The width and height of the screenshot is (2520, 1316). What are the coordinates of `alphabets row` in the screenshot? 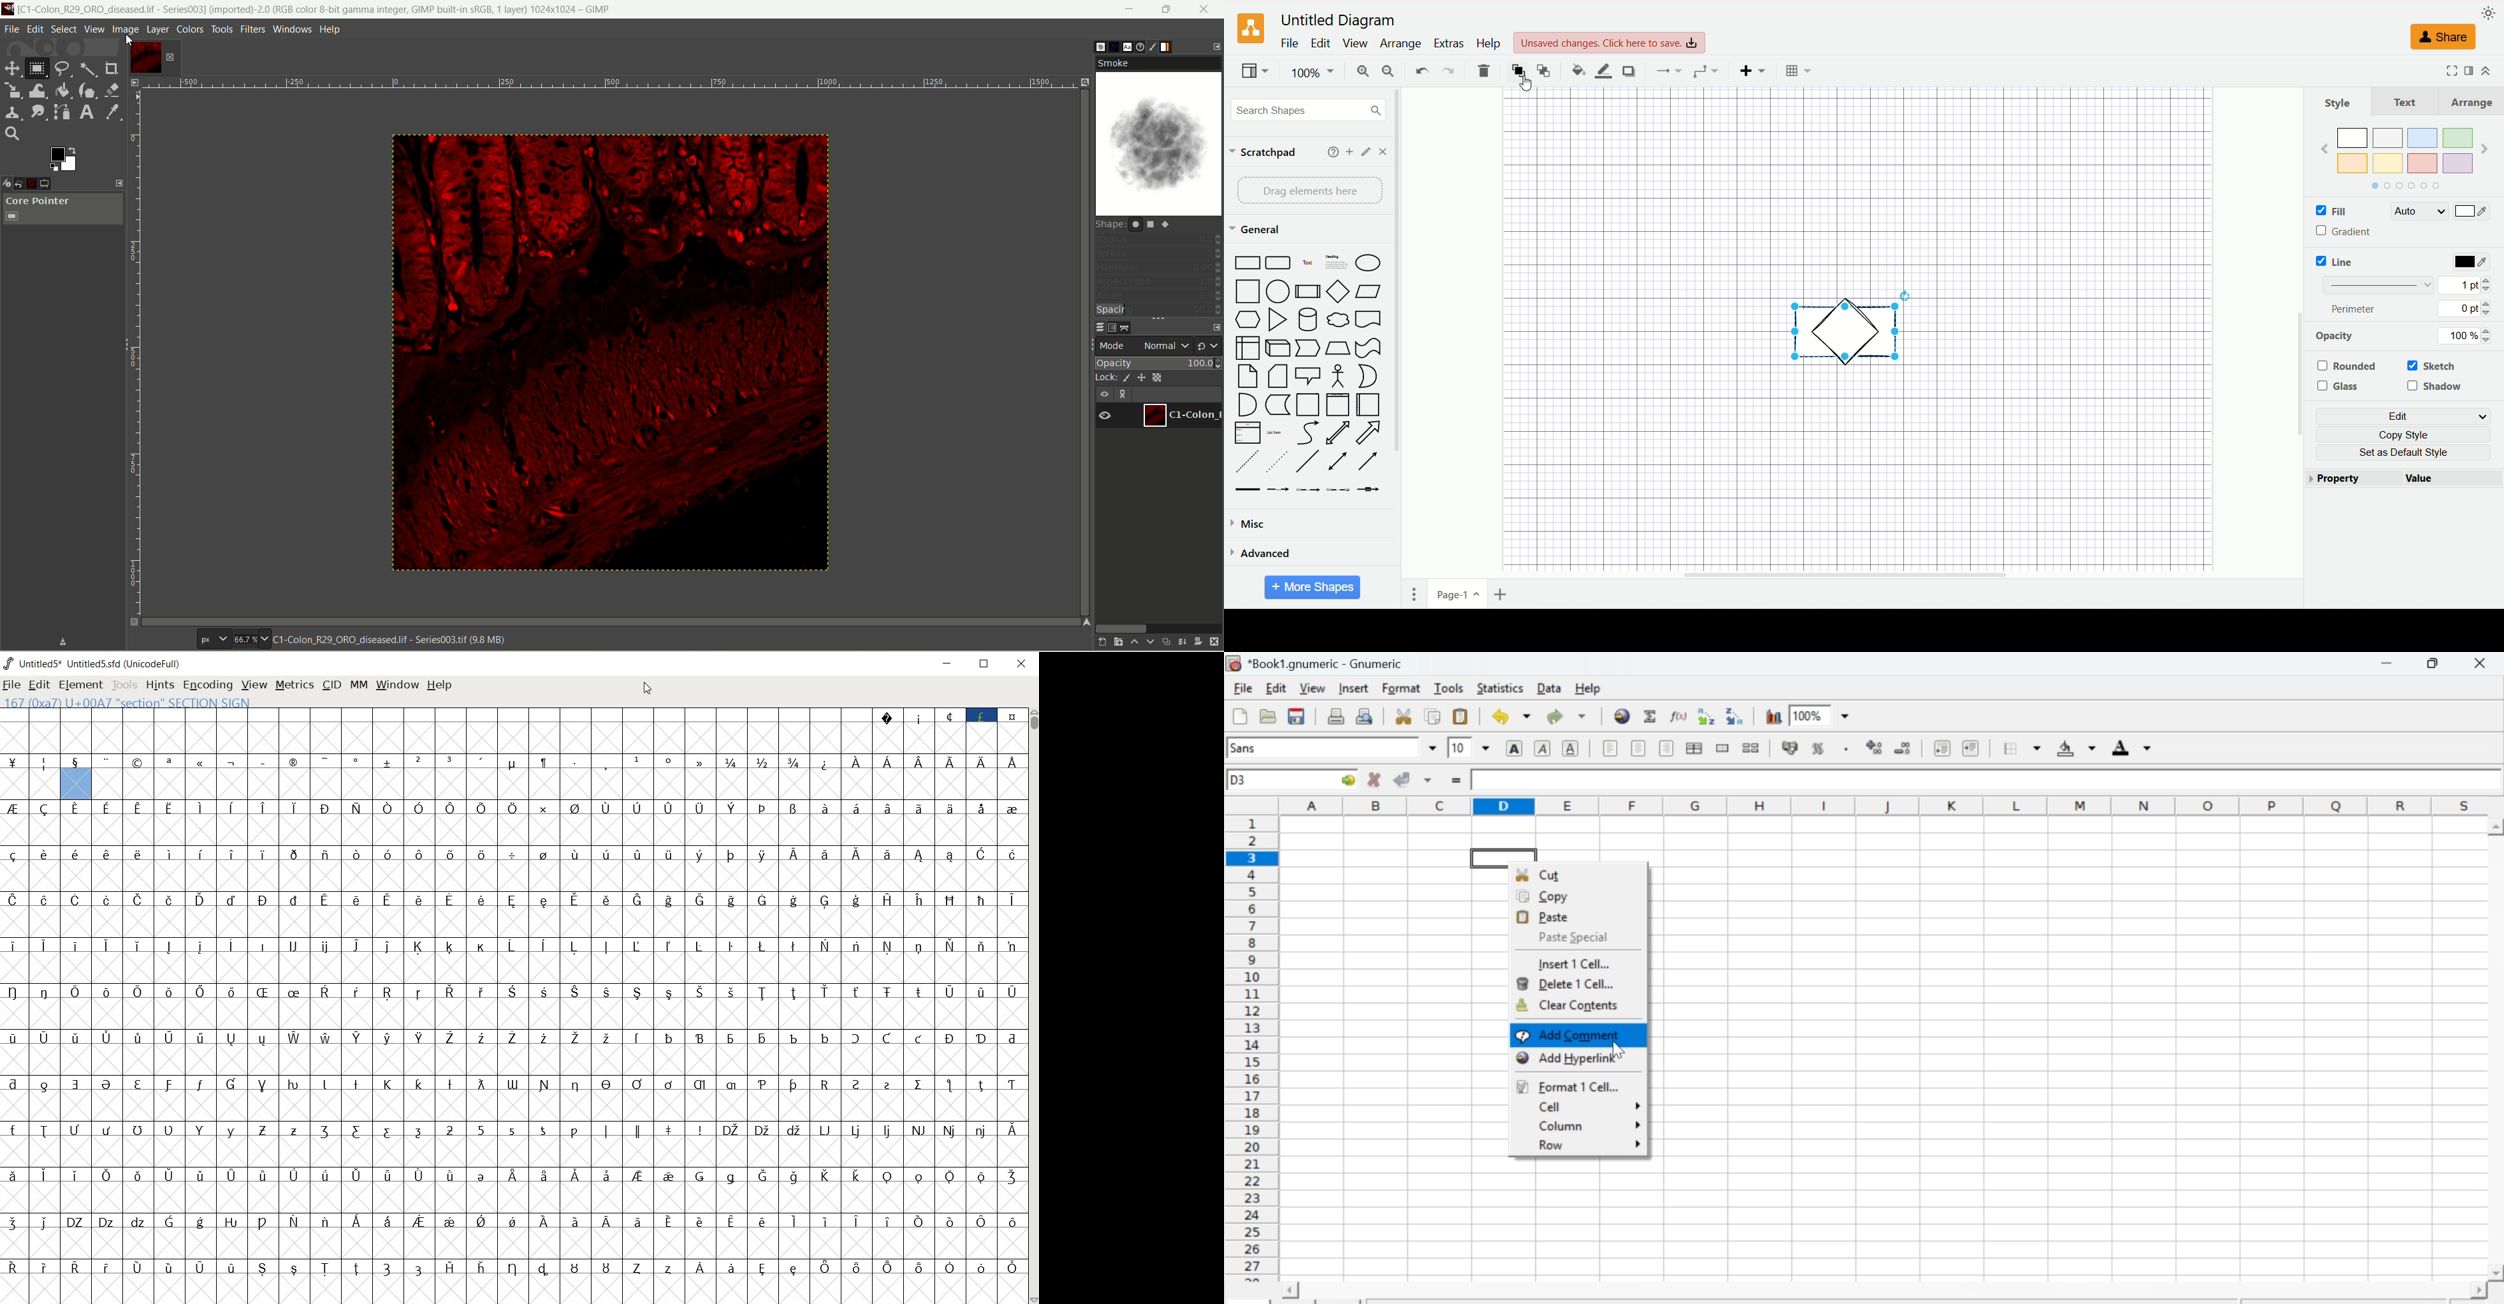 It's located at (1883, 804).